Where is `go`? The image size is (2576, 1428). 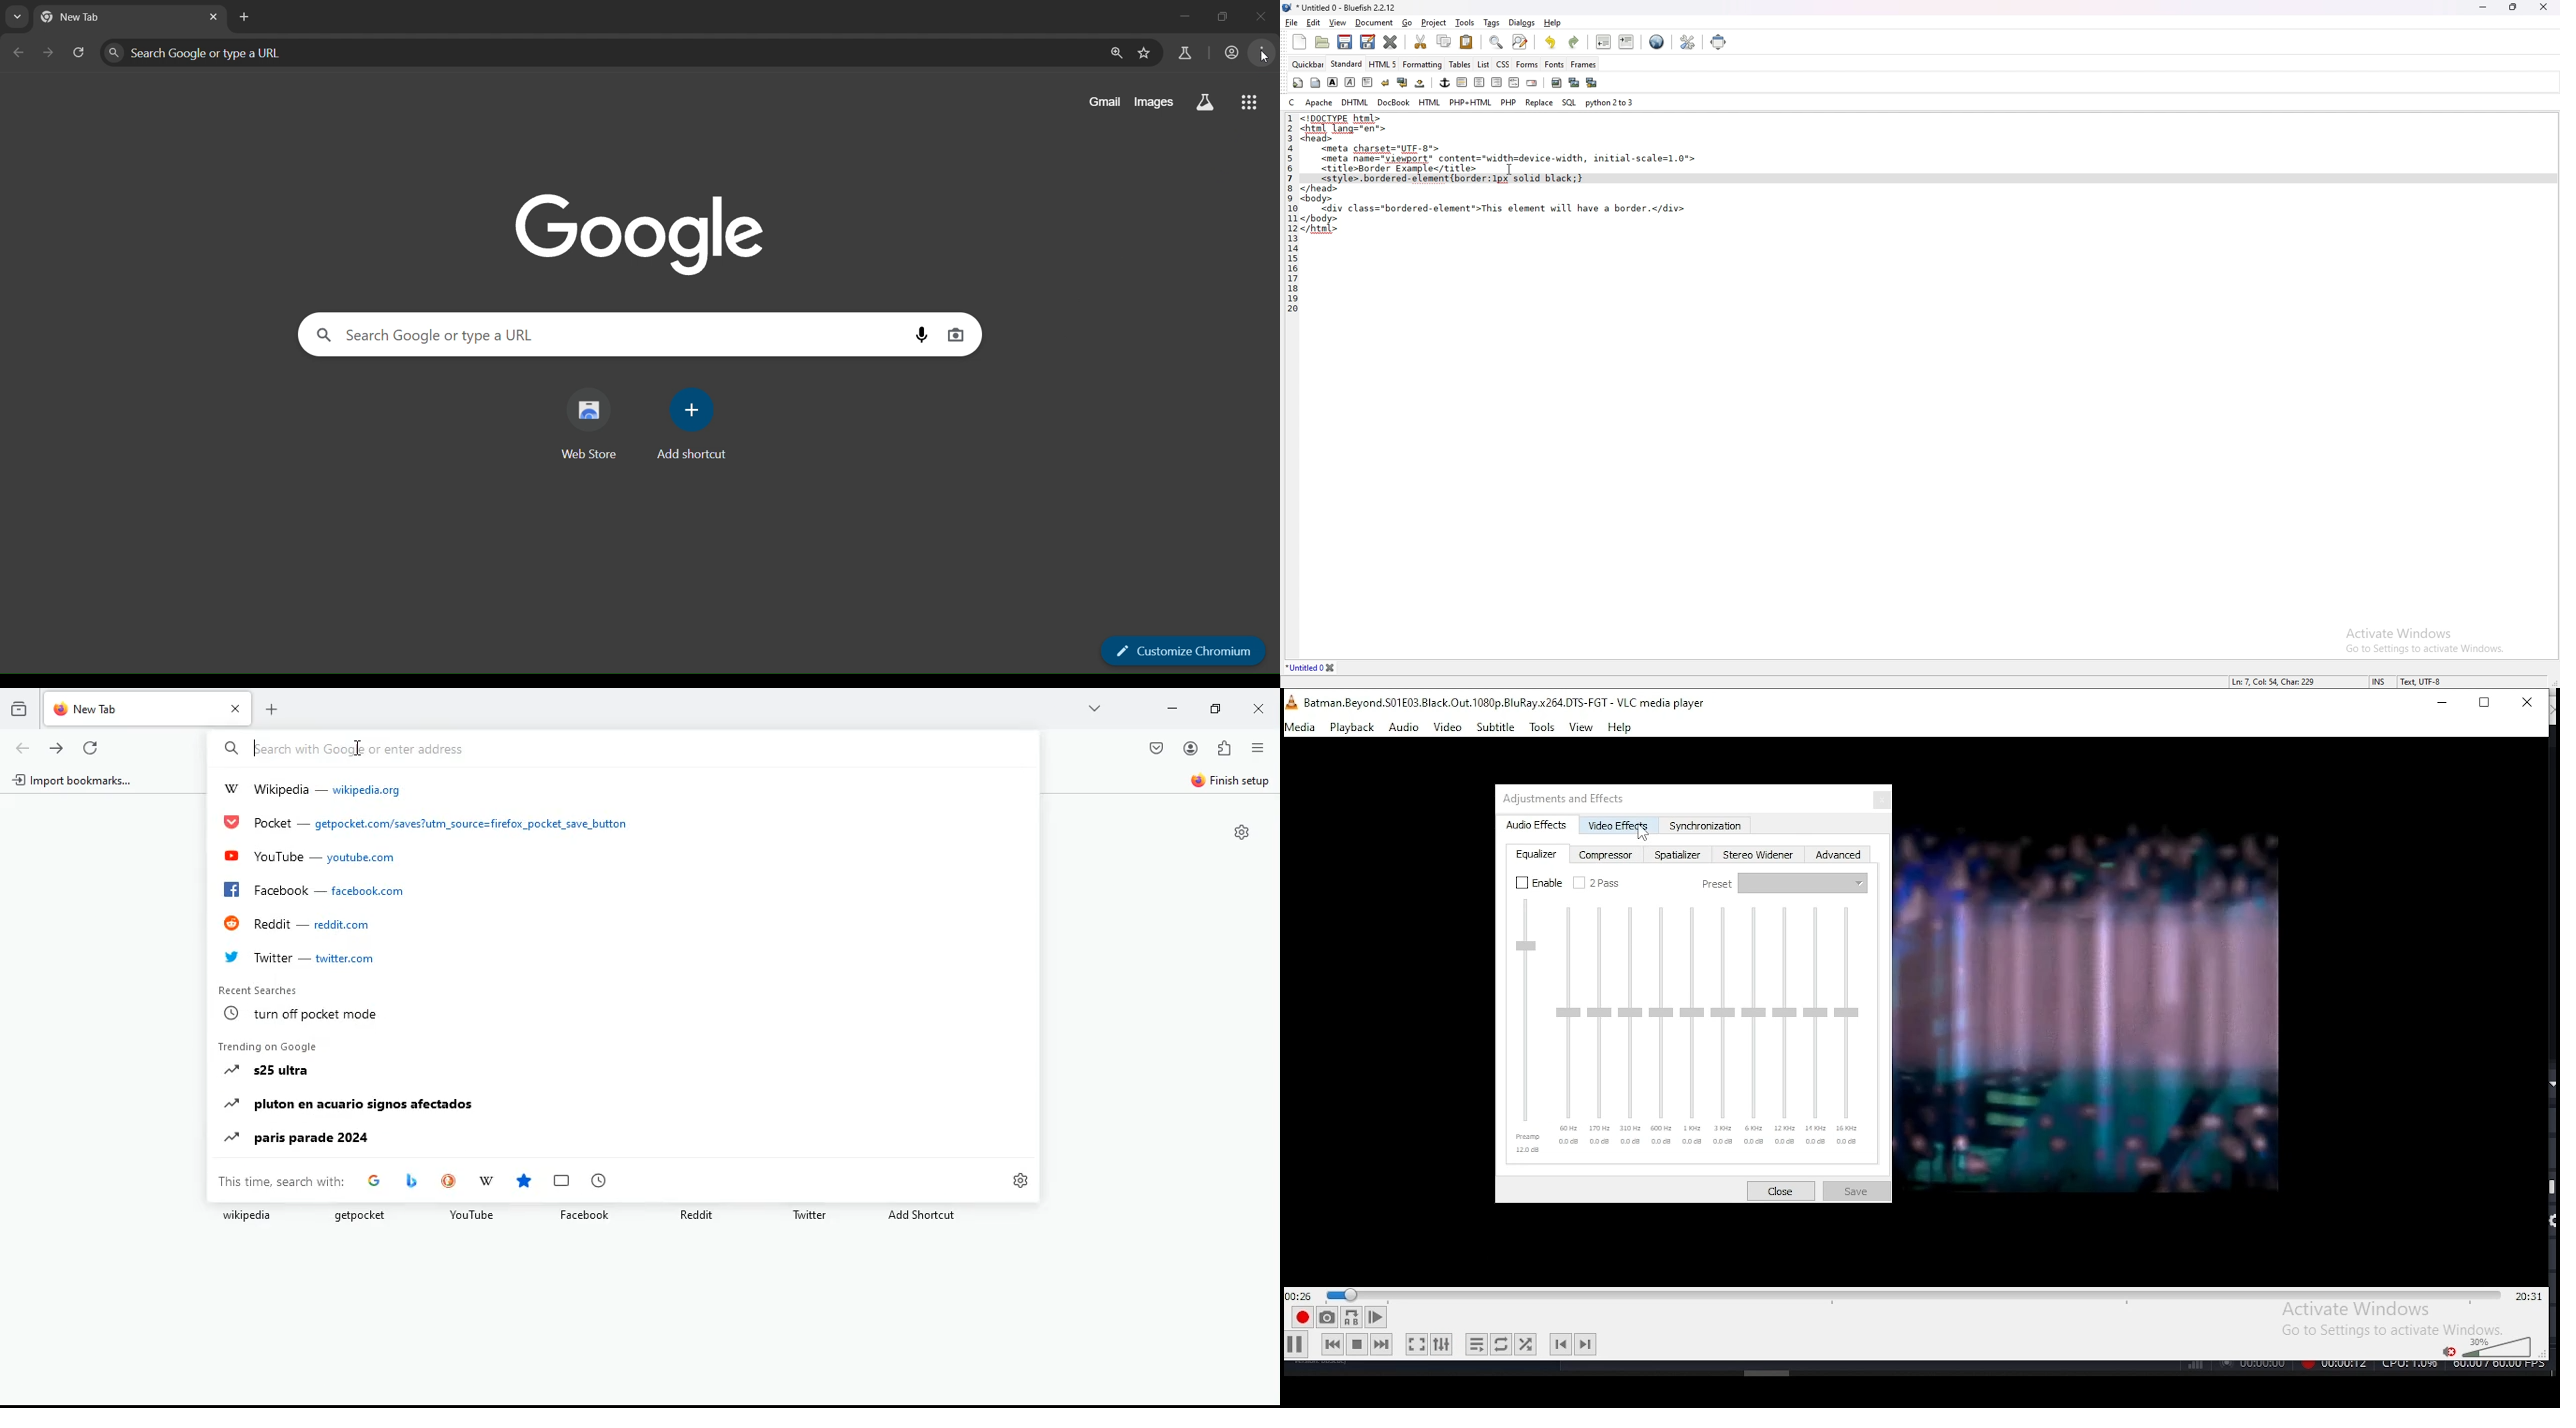 go is located at coordinates (1407, 23).